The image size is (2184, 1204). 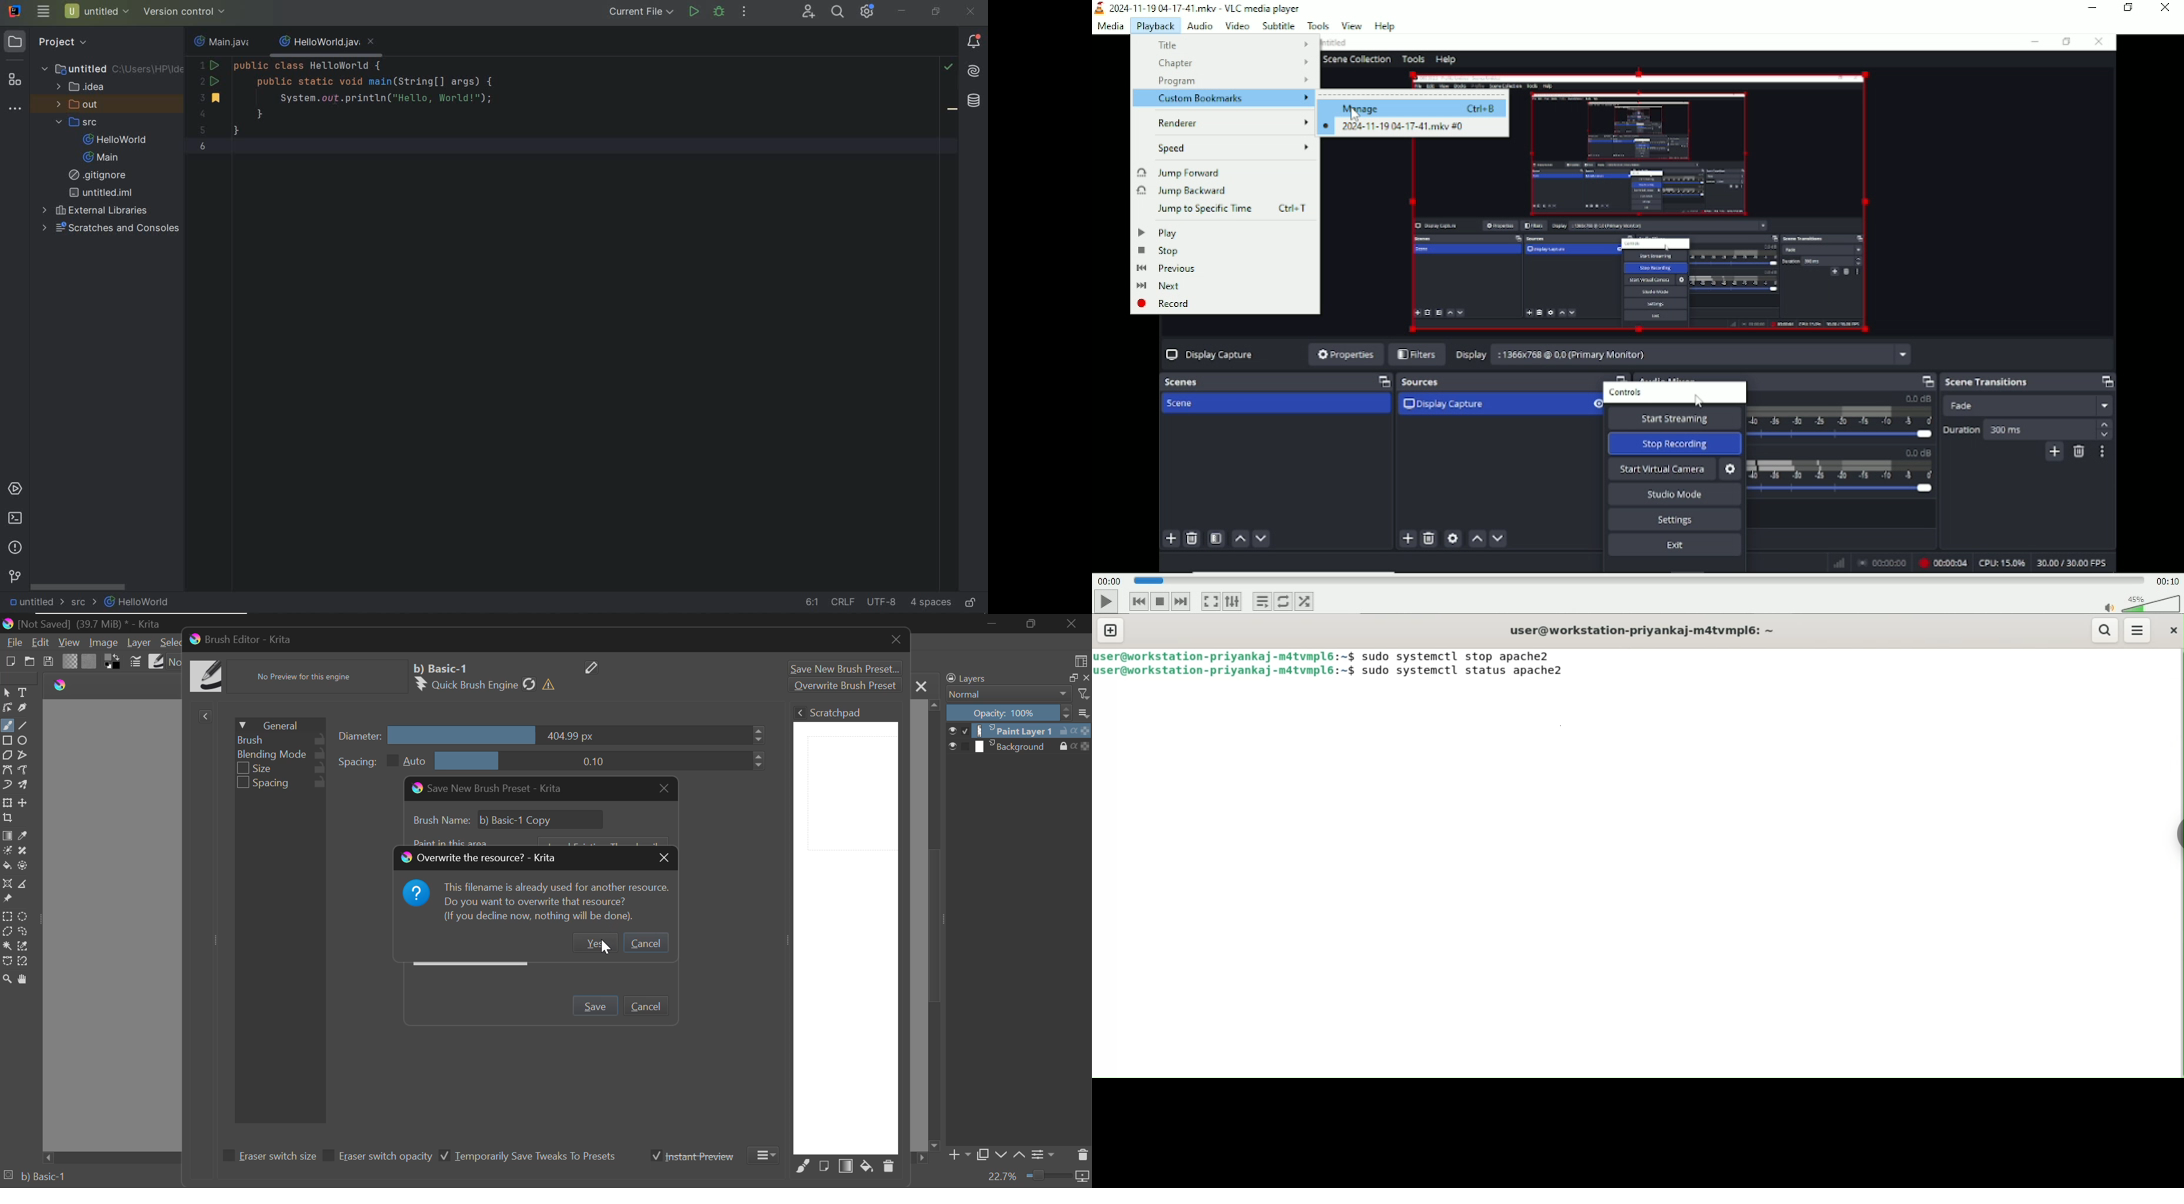 What do you see at coordinates (593, 667) in the screenshot?
I see `Edit Name` at bounding box center [593, 667].